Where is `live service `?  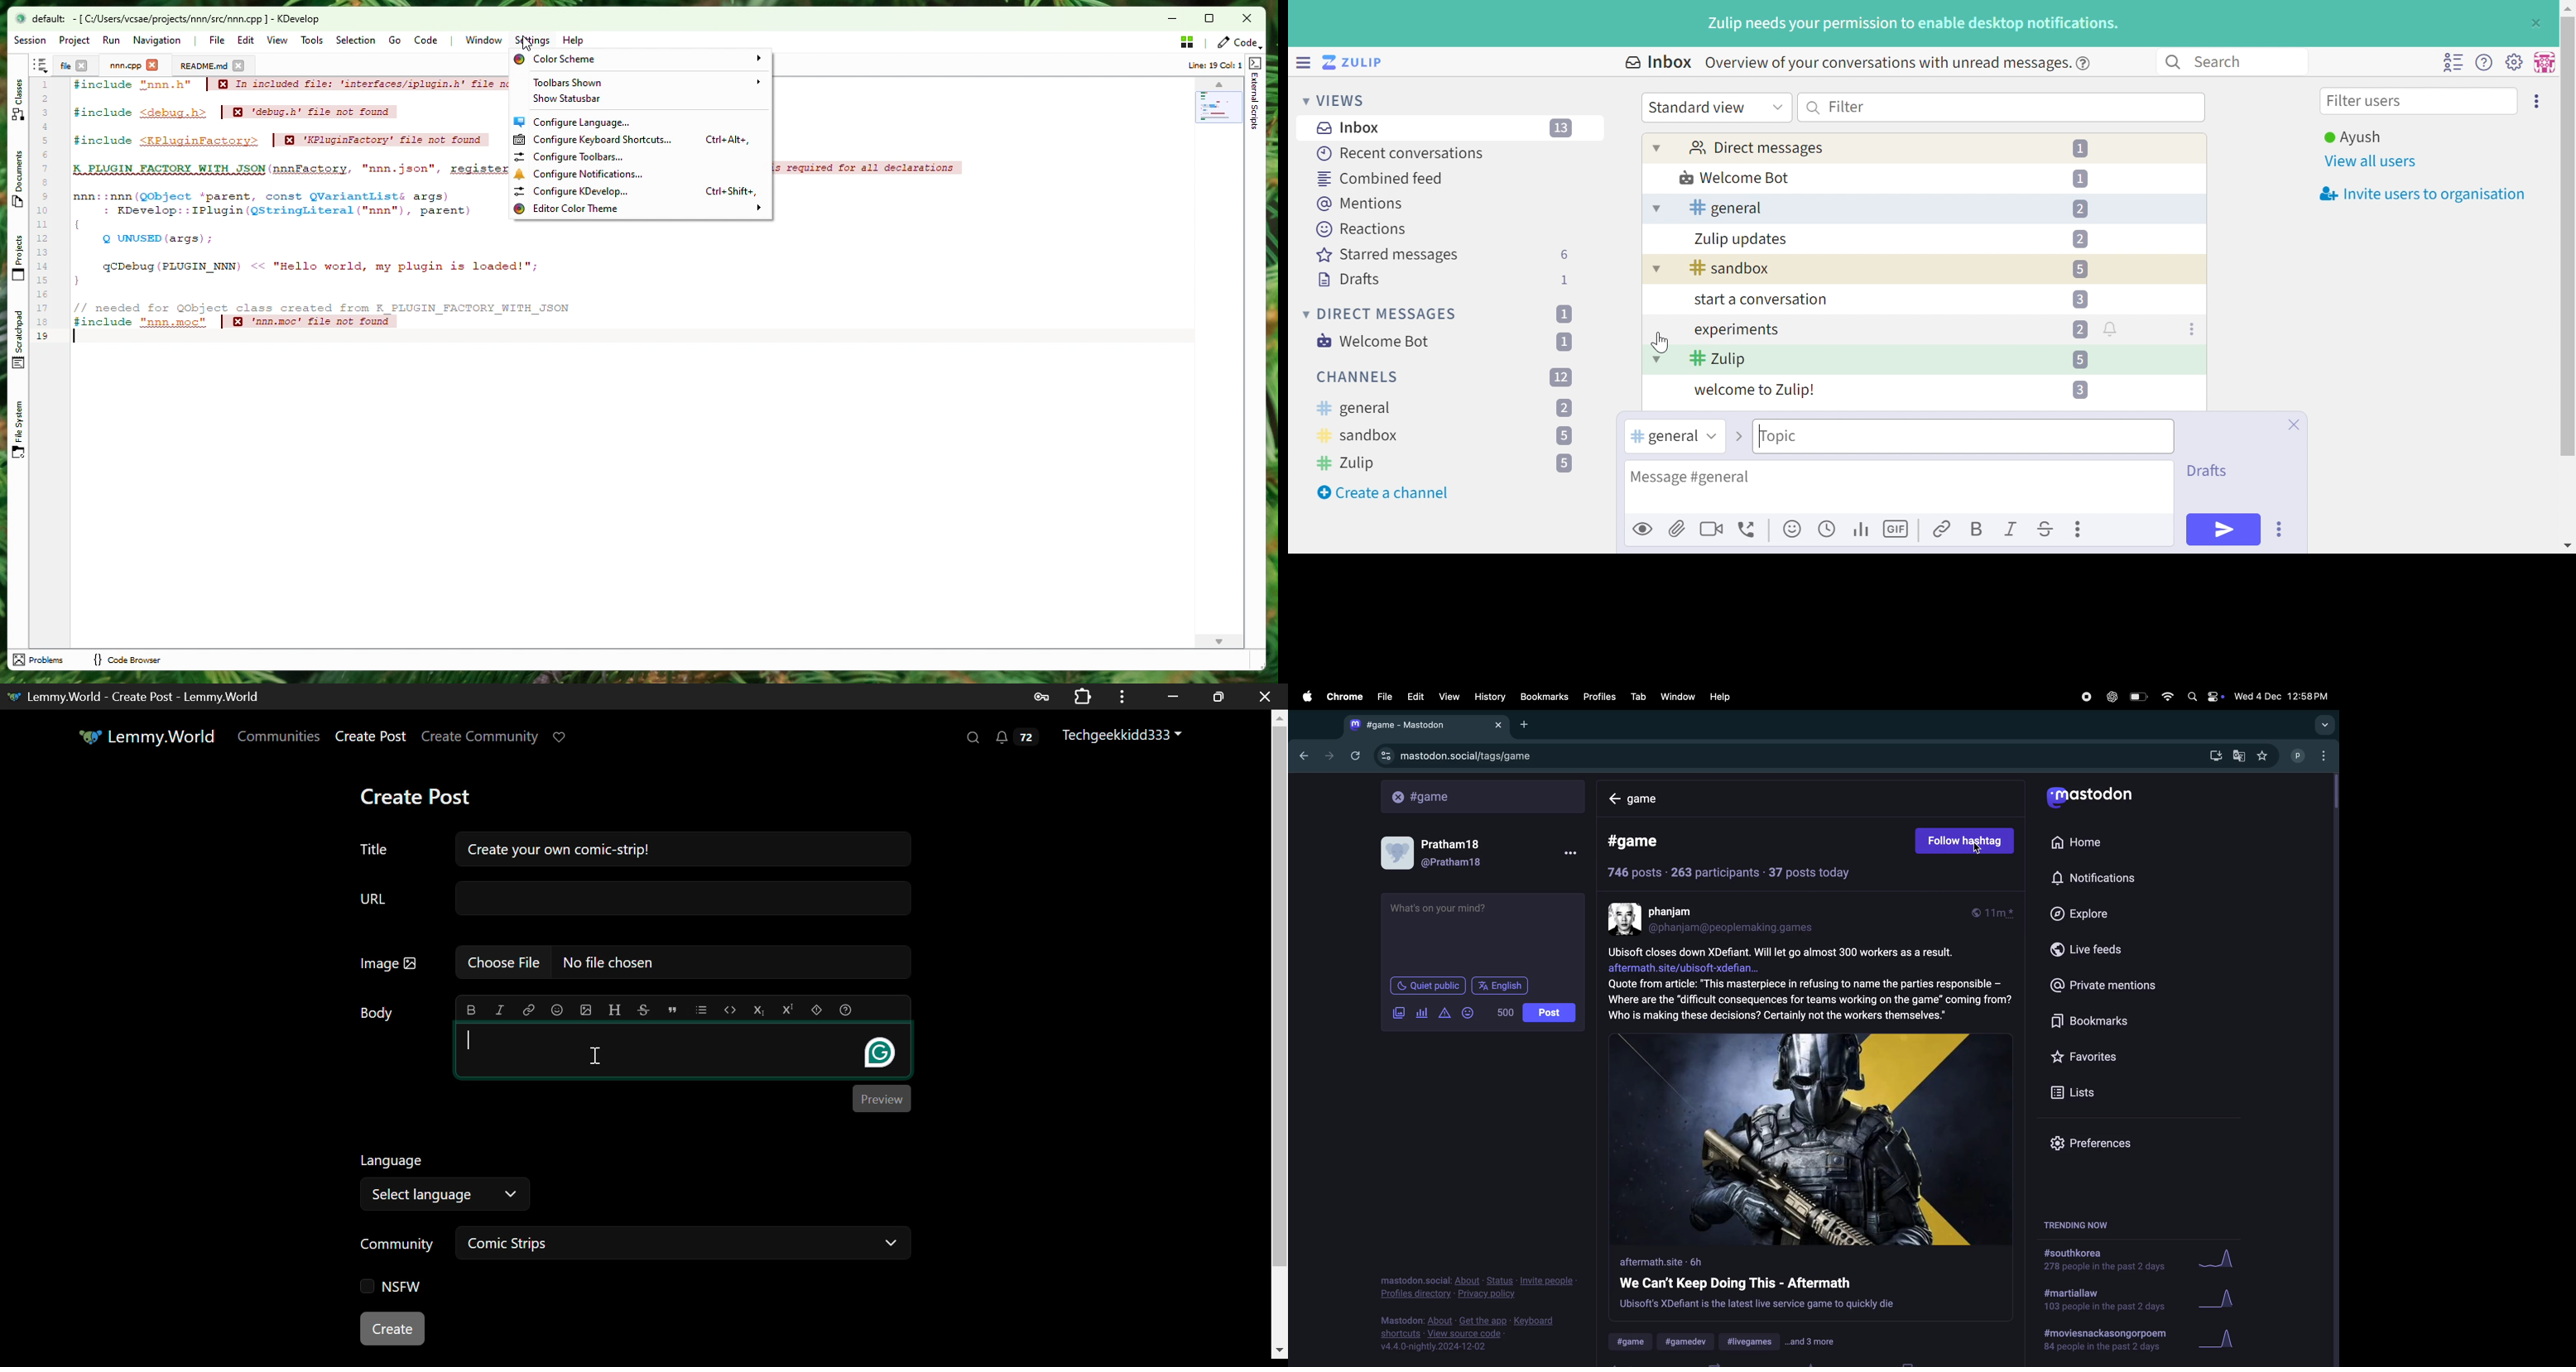 live service  is located at coordinates (1758, 1305).